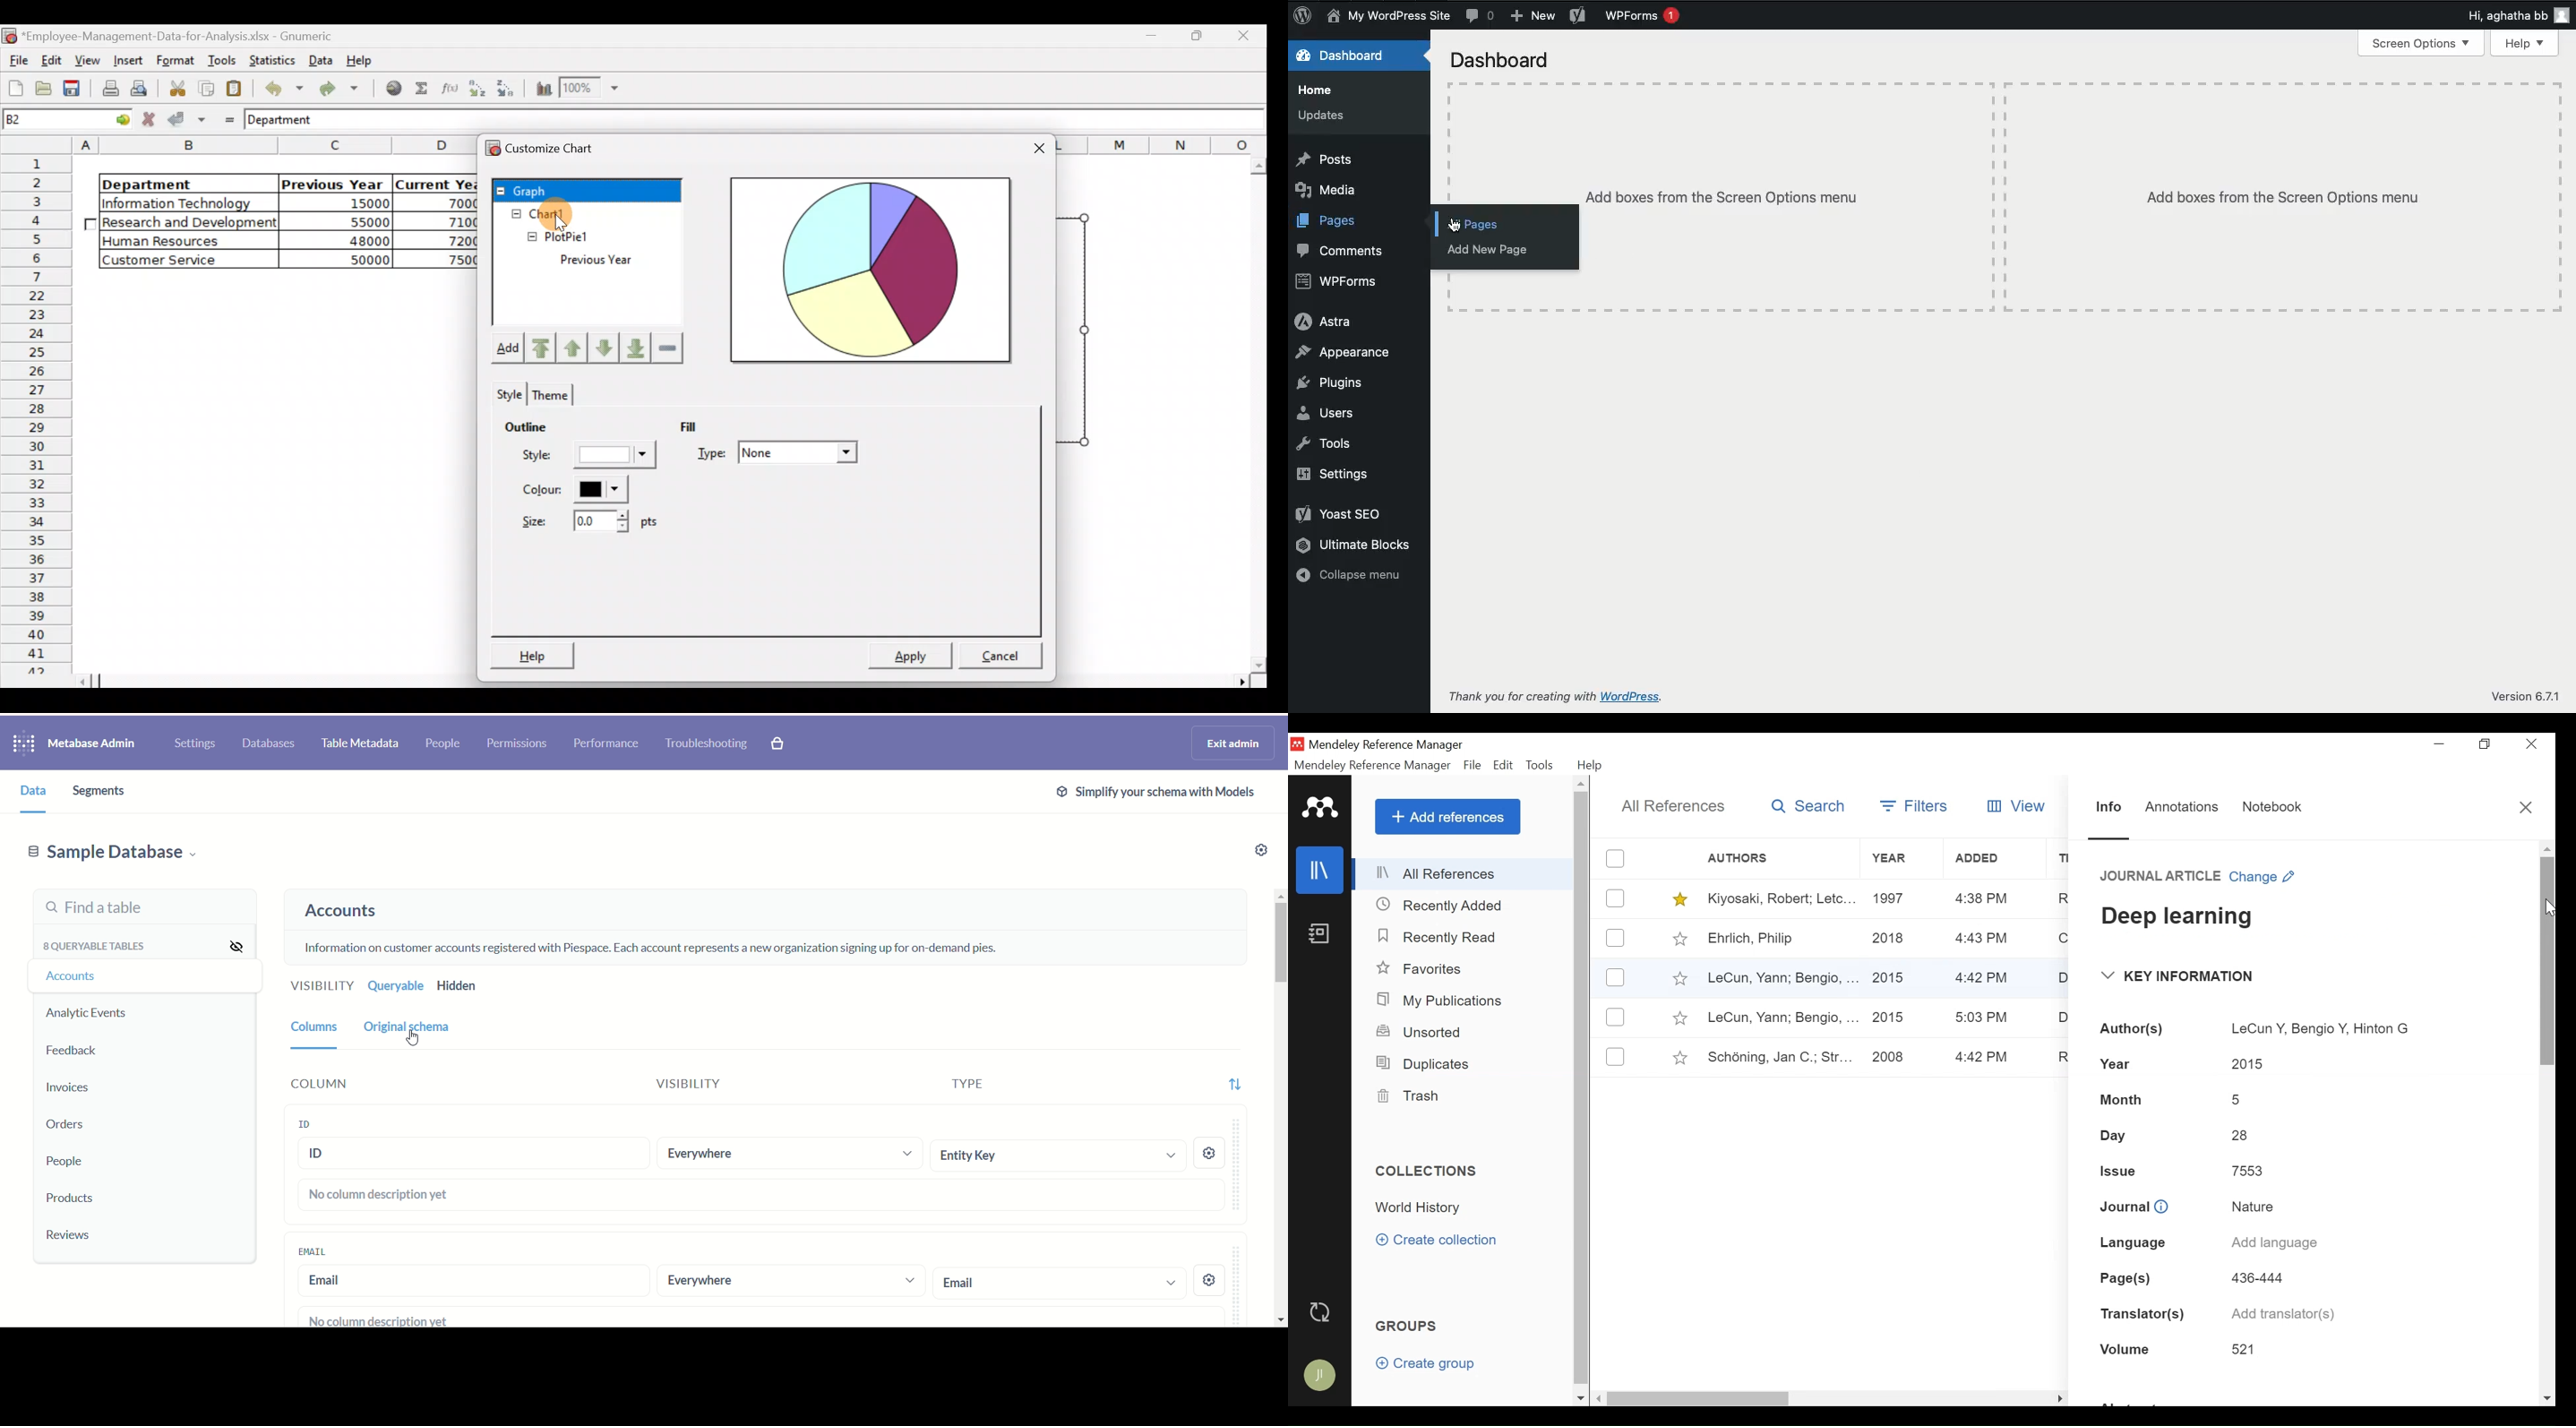  Describe the element at coordinates (195, 744) in the screenshot. I see `settings` at that location.